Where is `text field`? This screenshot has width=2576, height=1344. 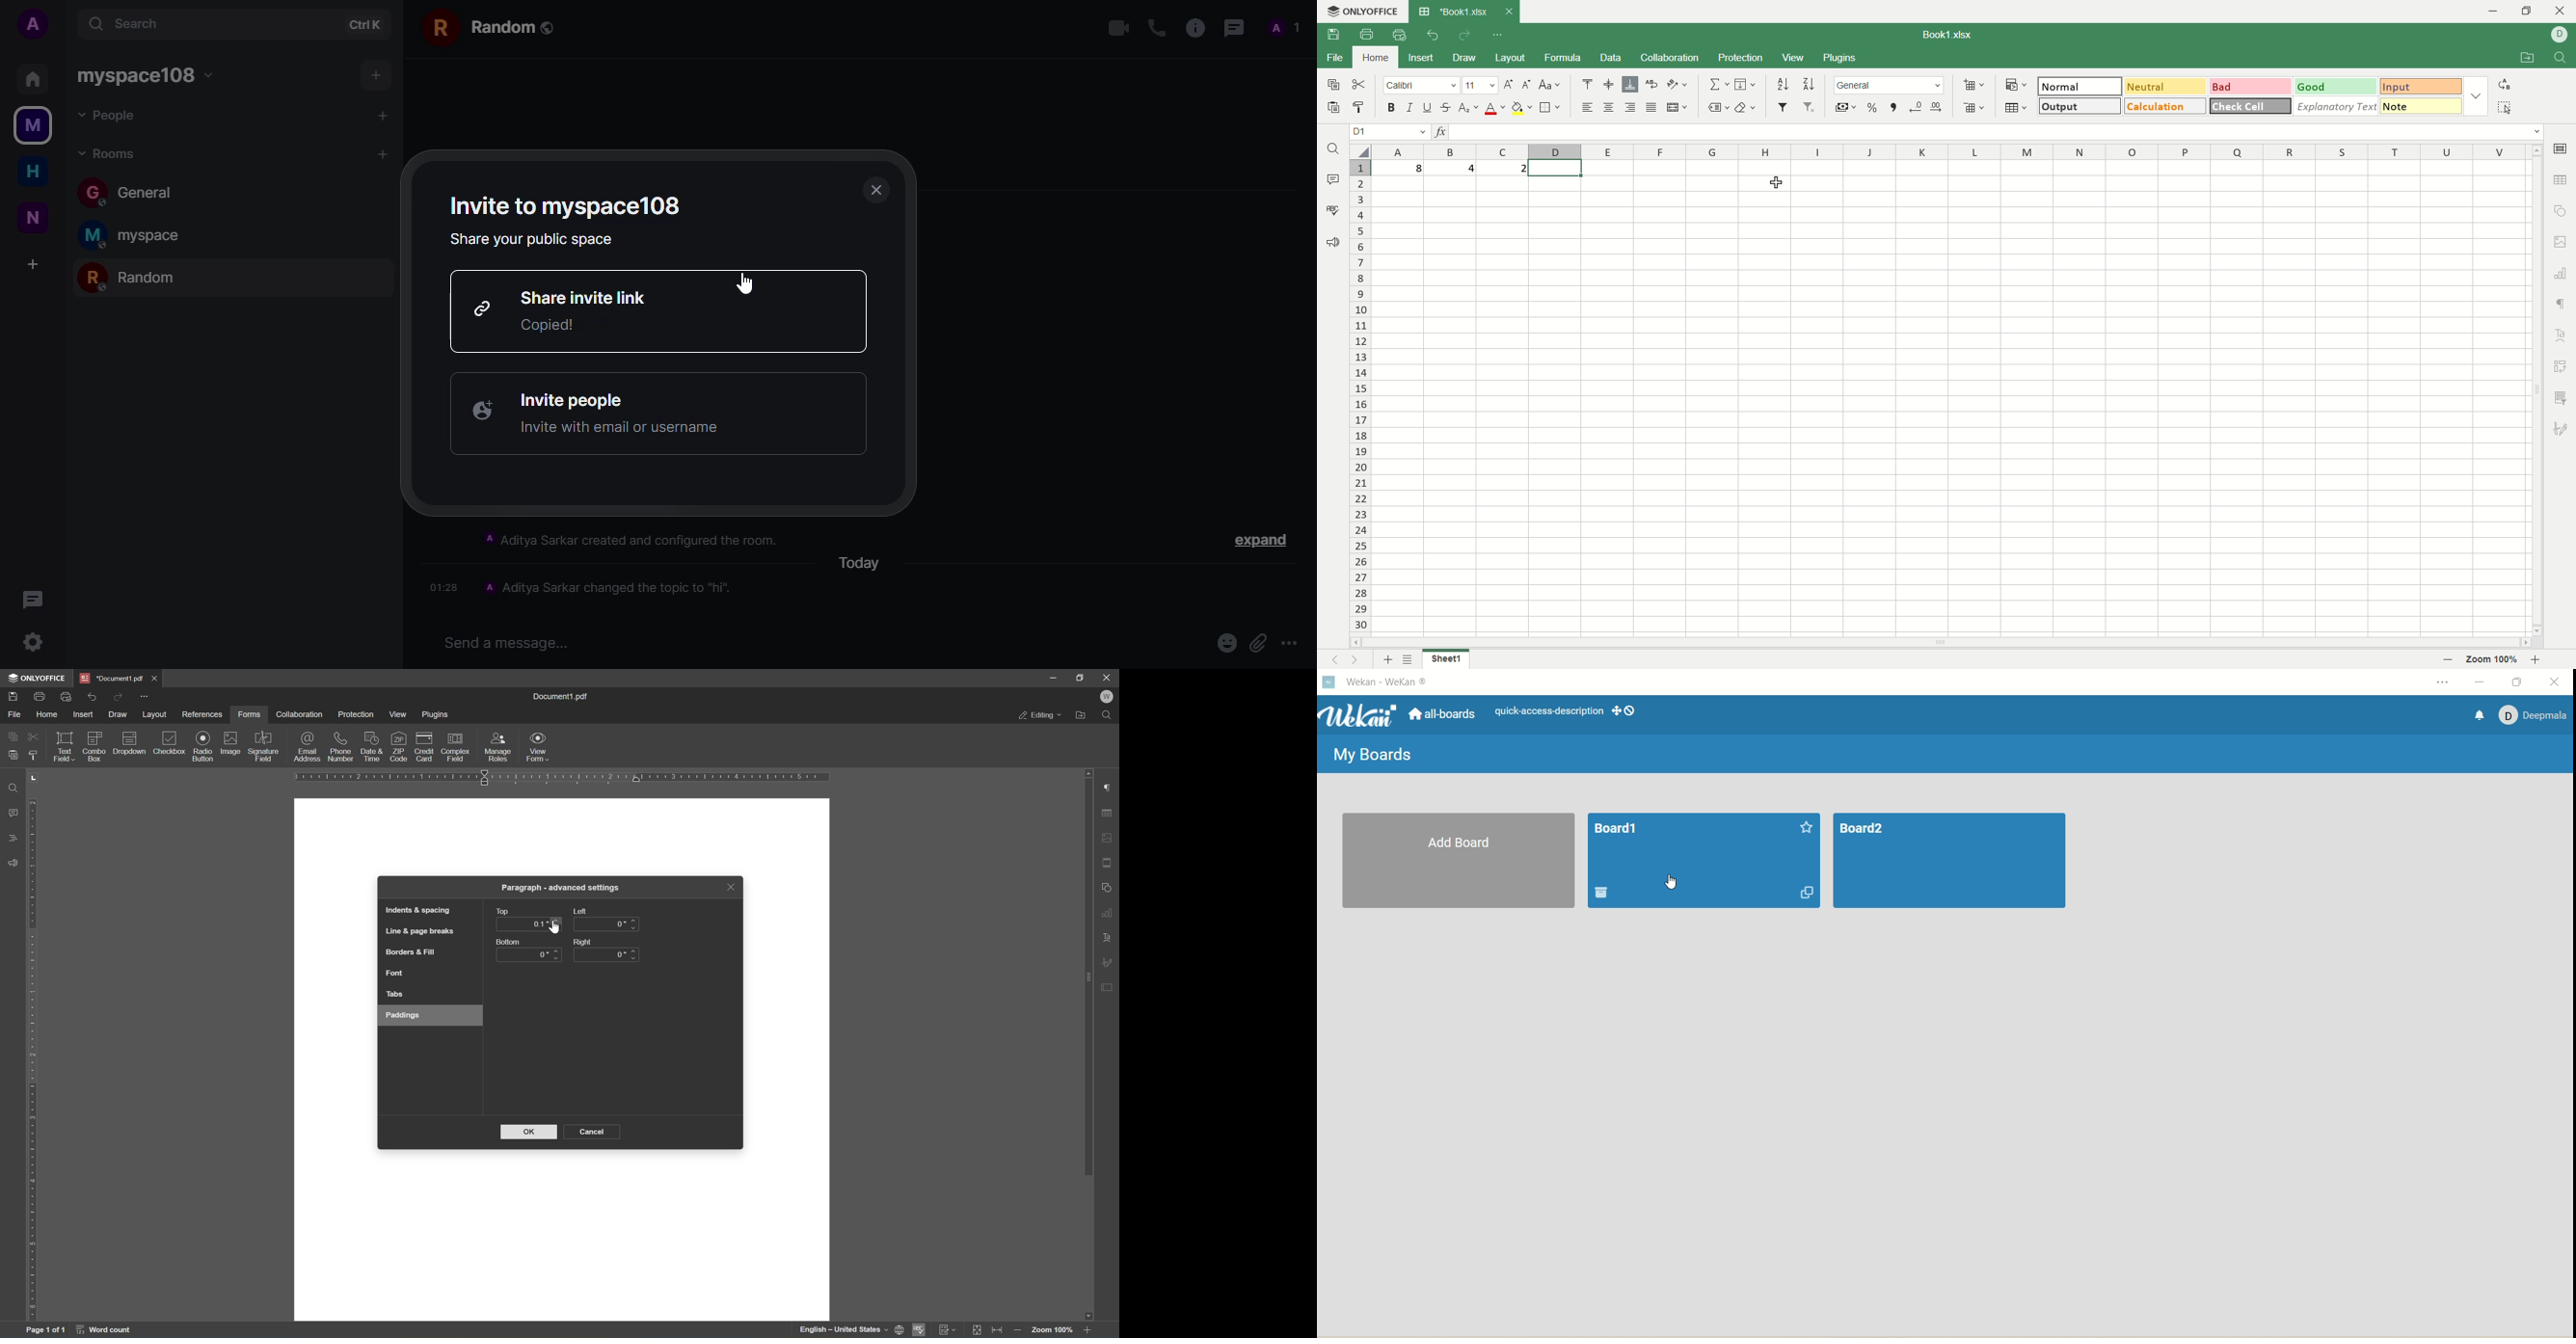 text field is located at coordinates (62, 746).